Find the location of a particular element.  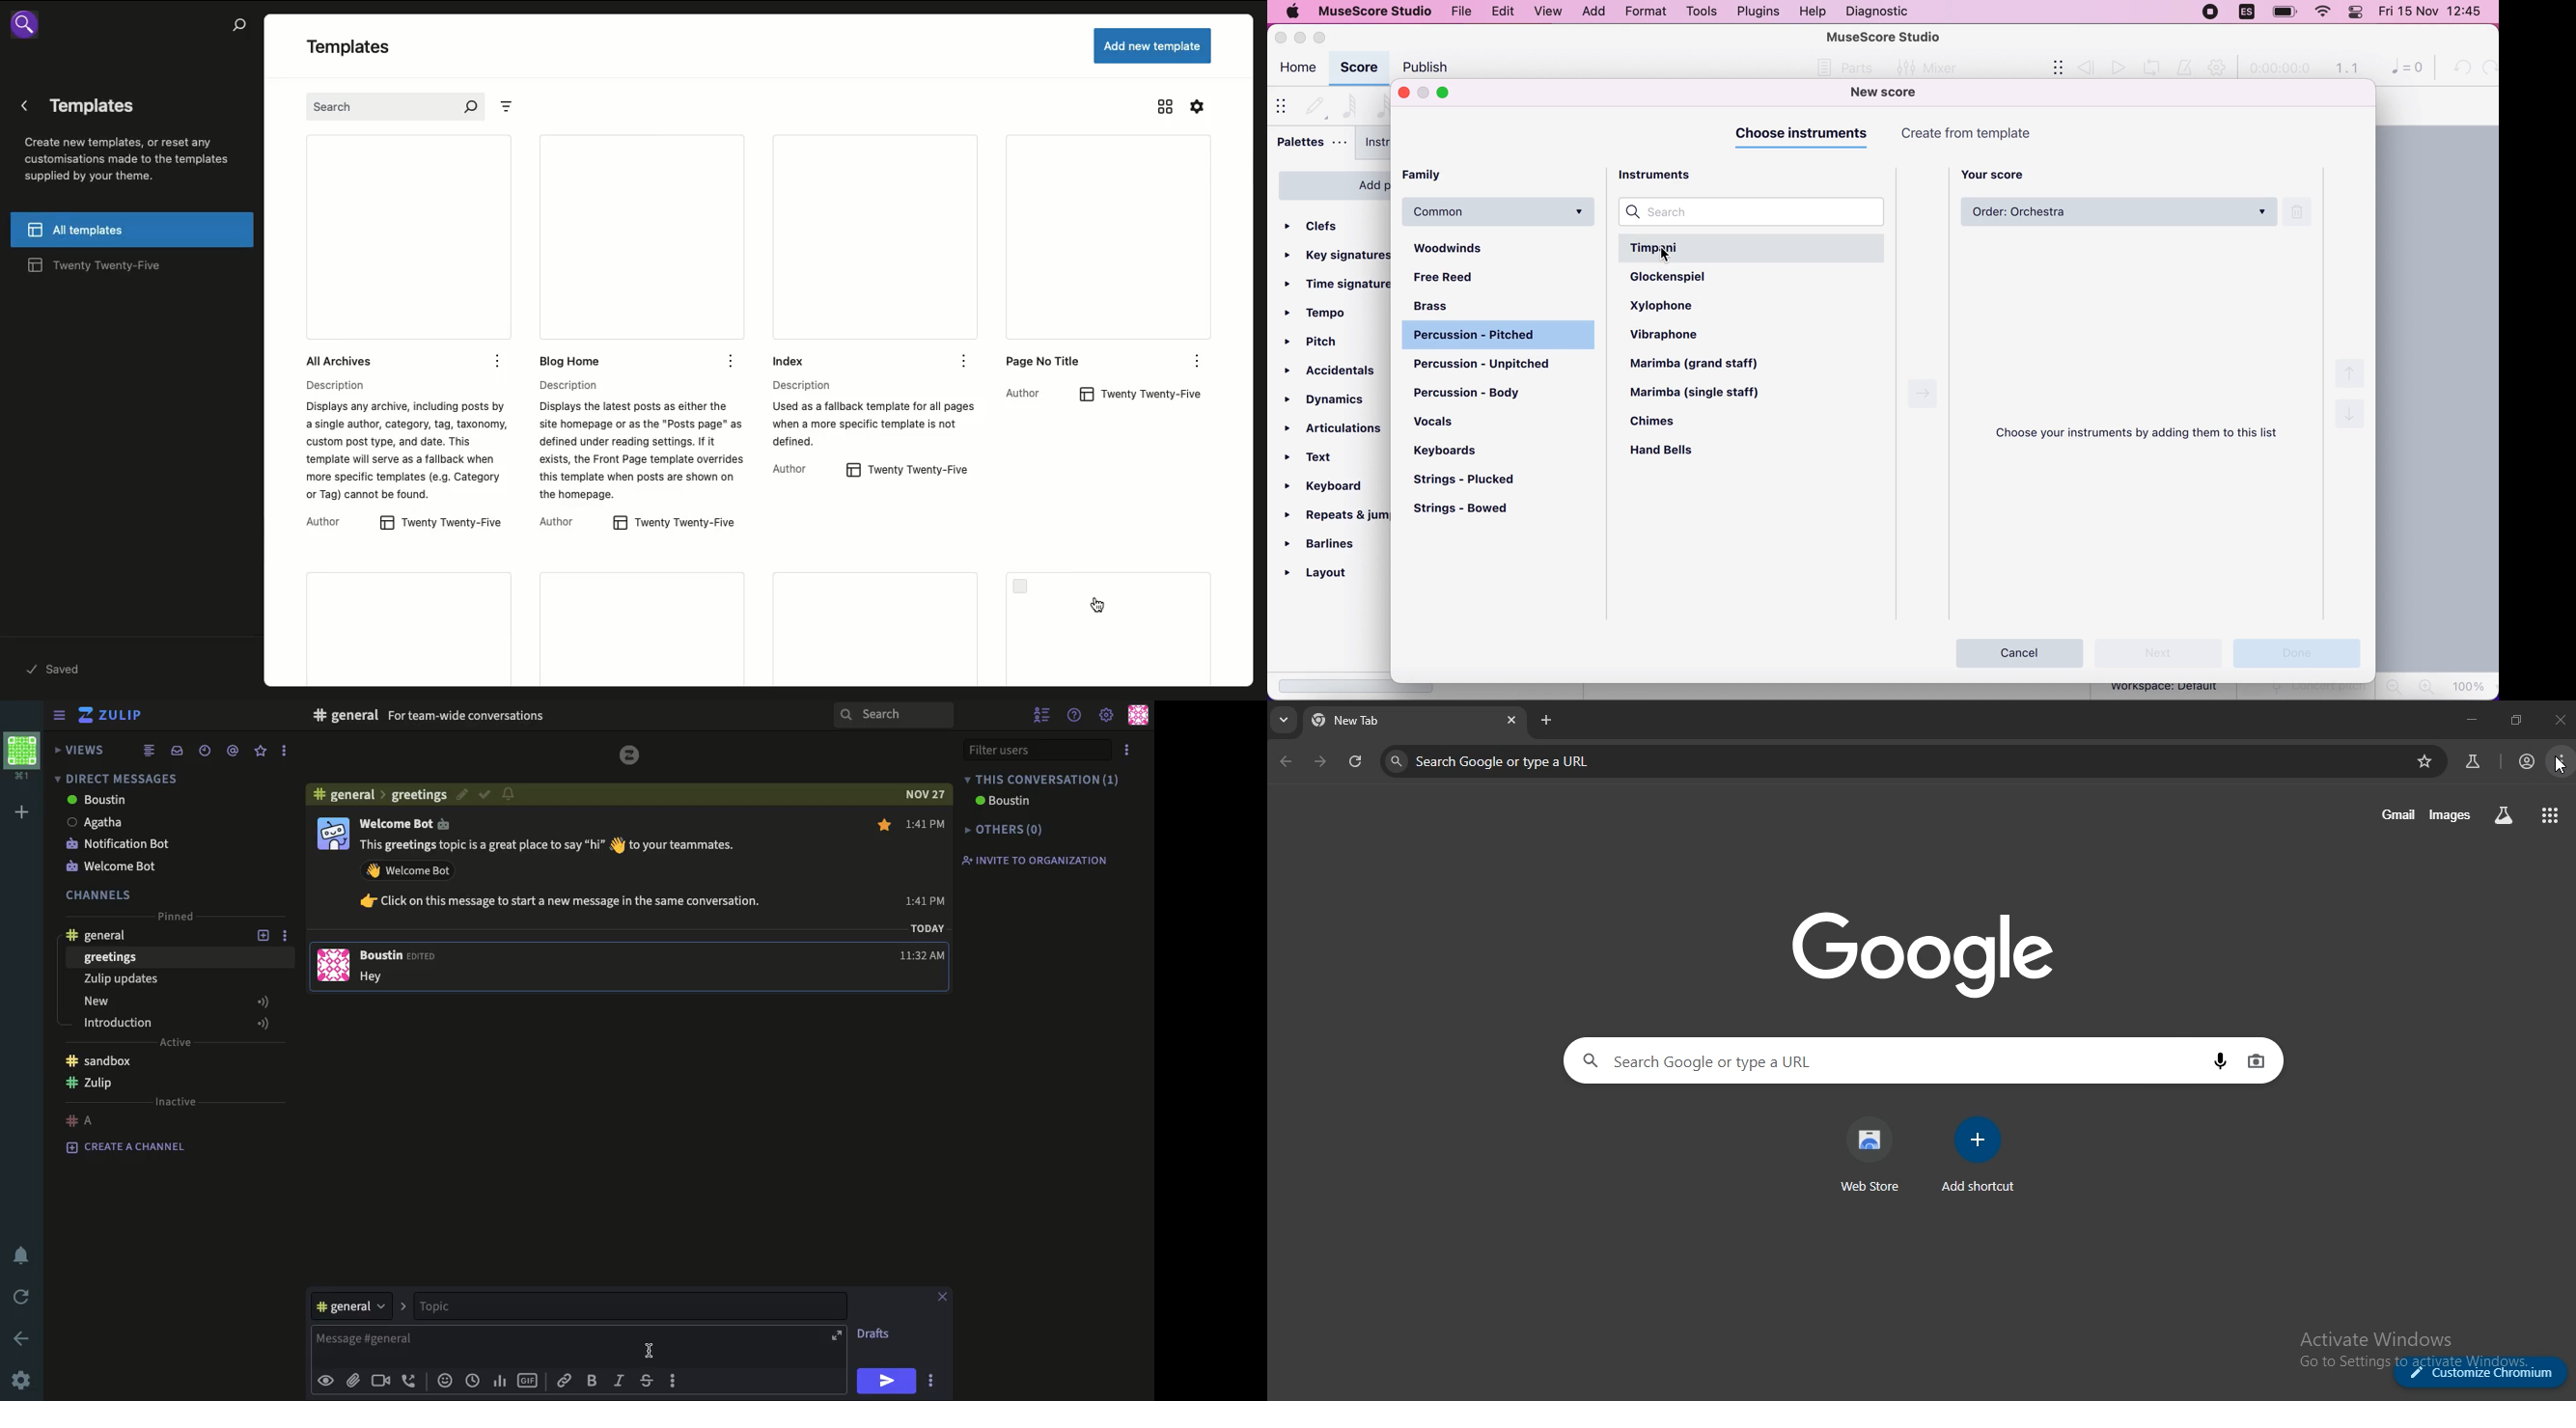

Search is located at coordinates (394, 108).